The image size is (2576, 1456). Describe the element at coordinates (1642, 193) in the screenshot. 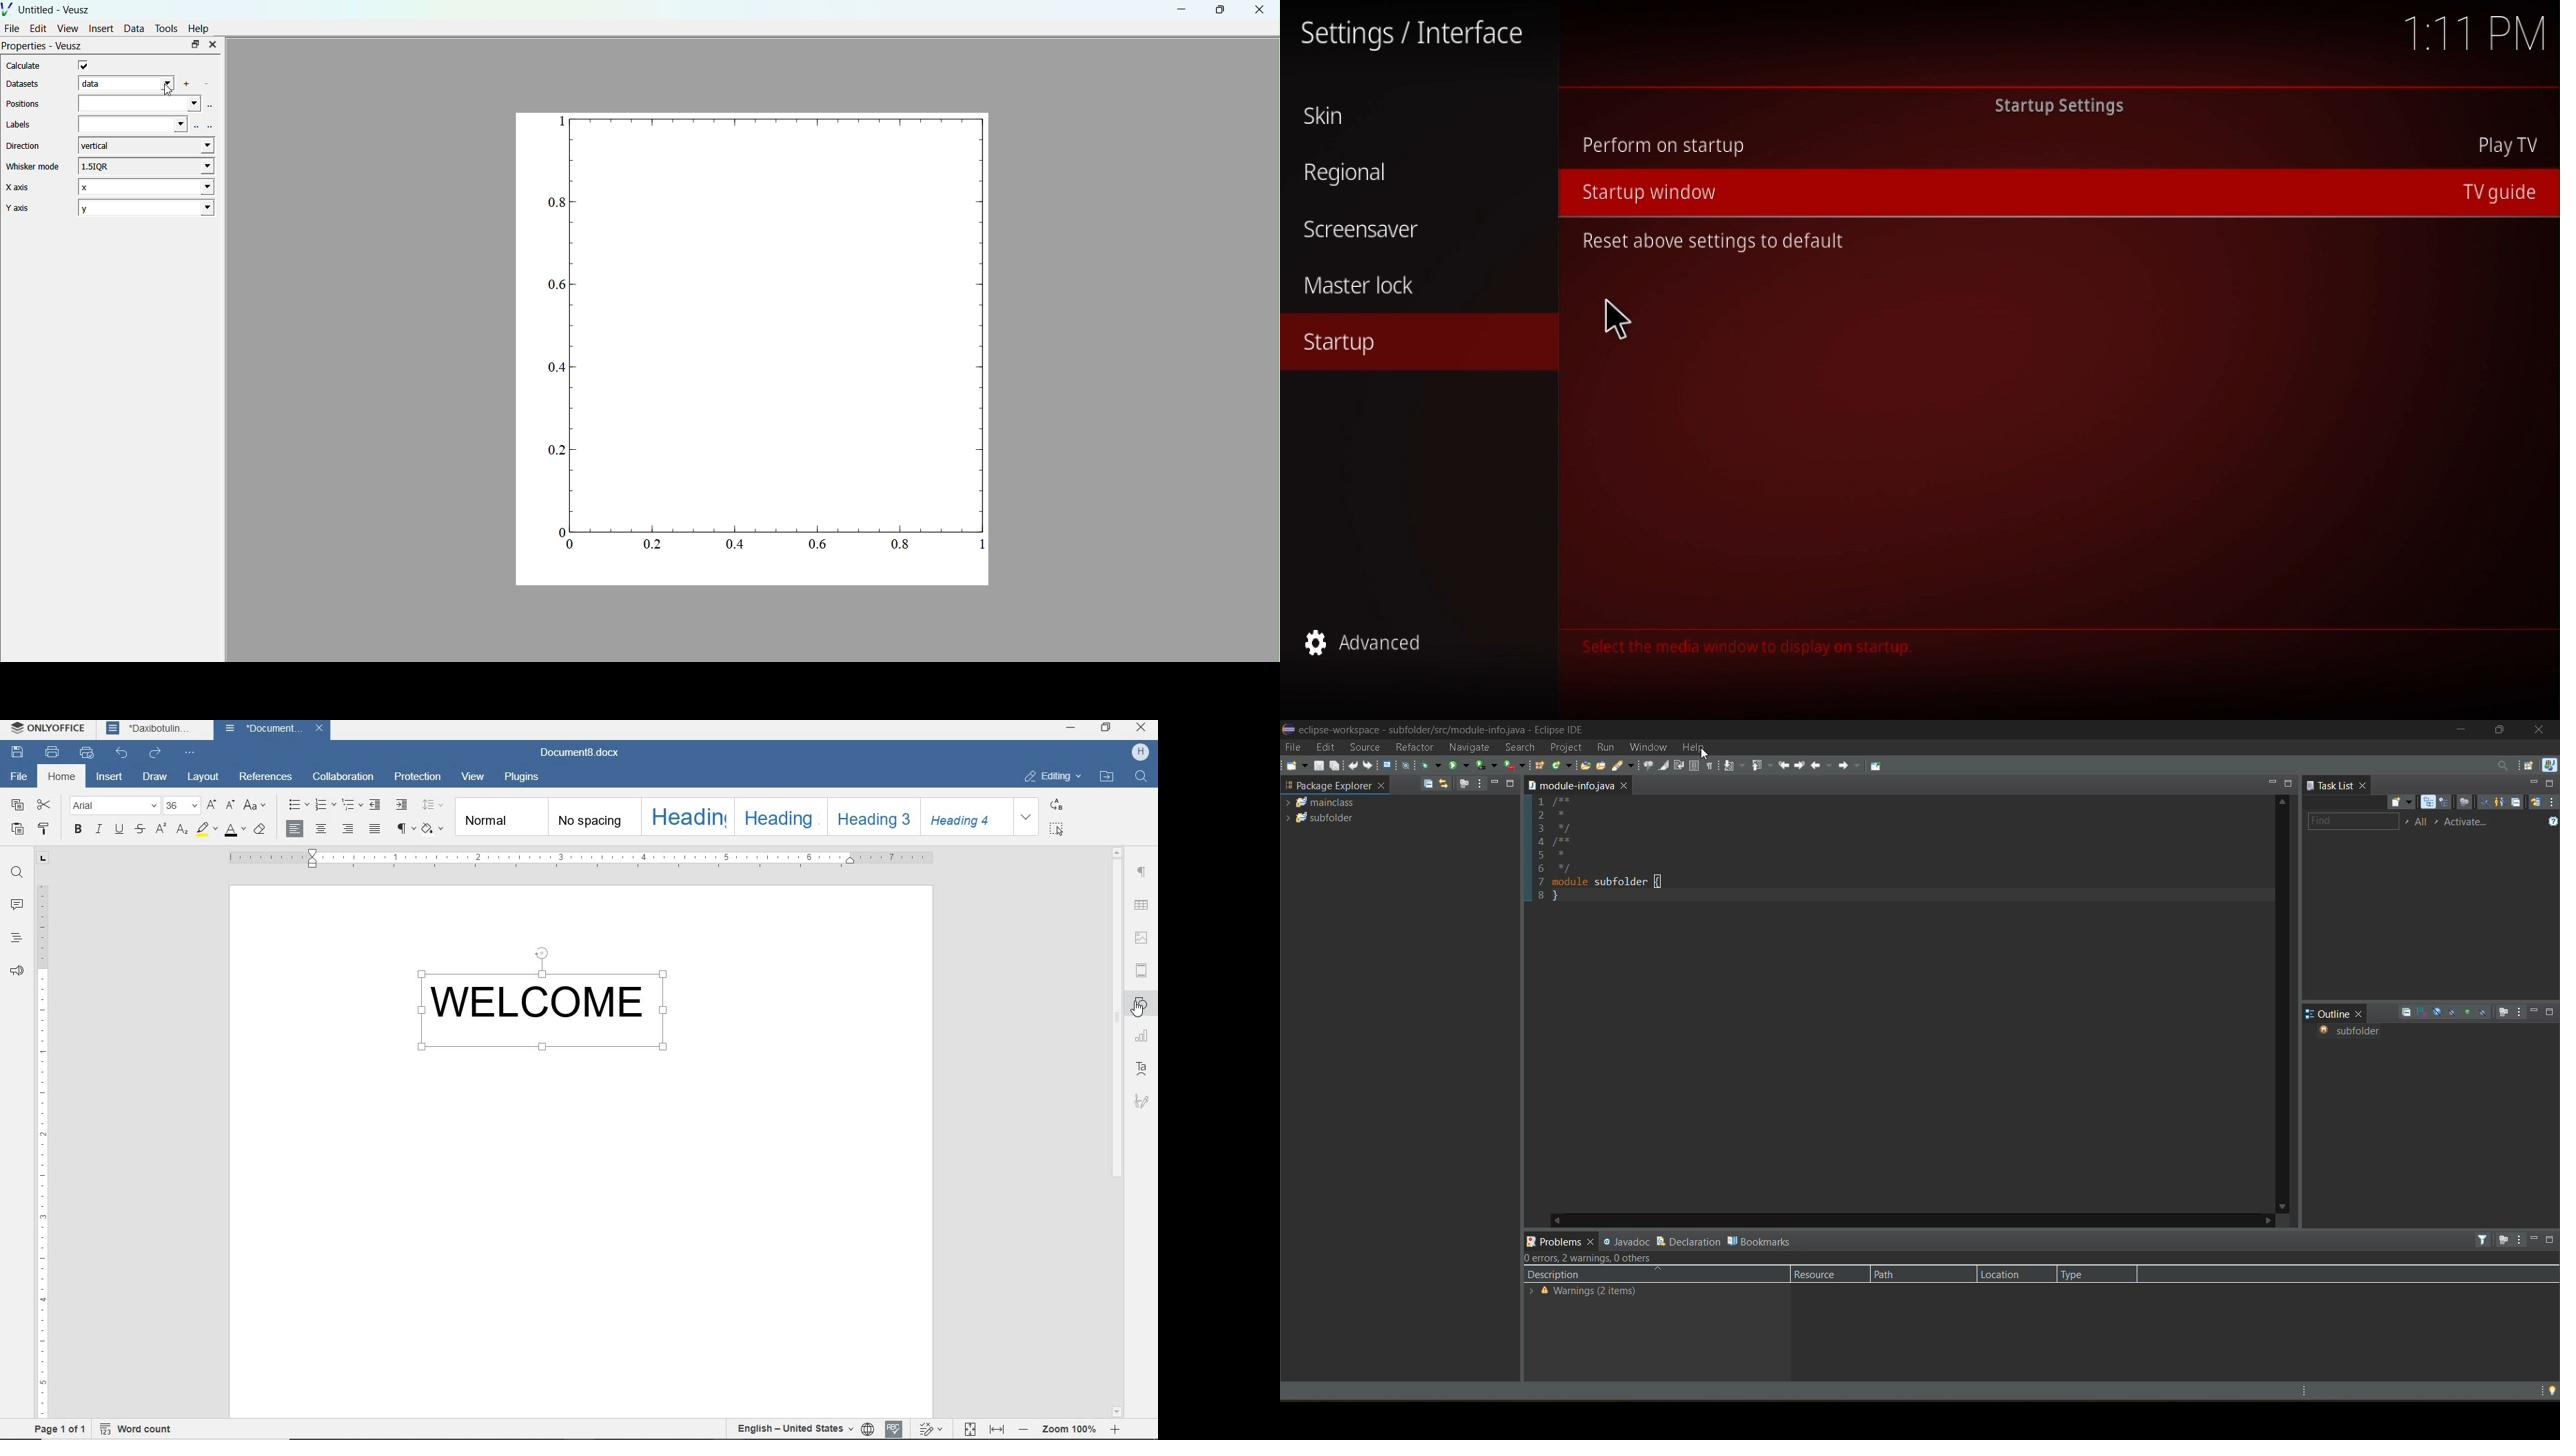

I see `Startup window` at that location.